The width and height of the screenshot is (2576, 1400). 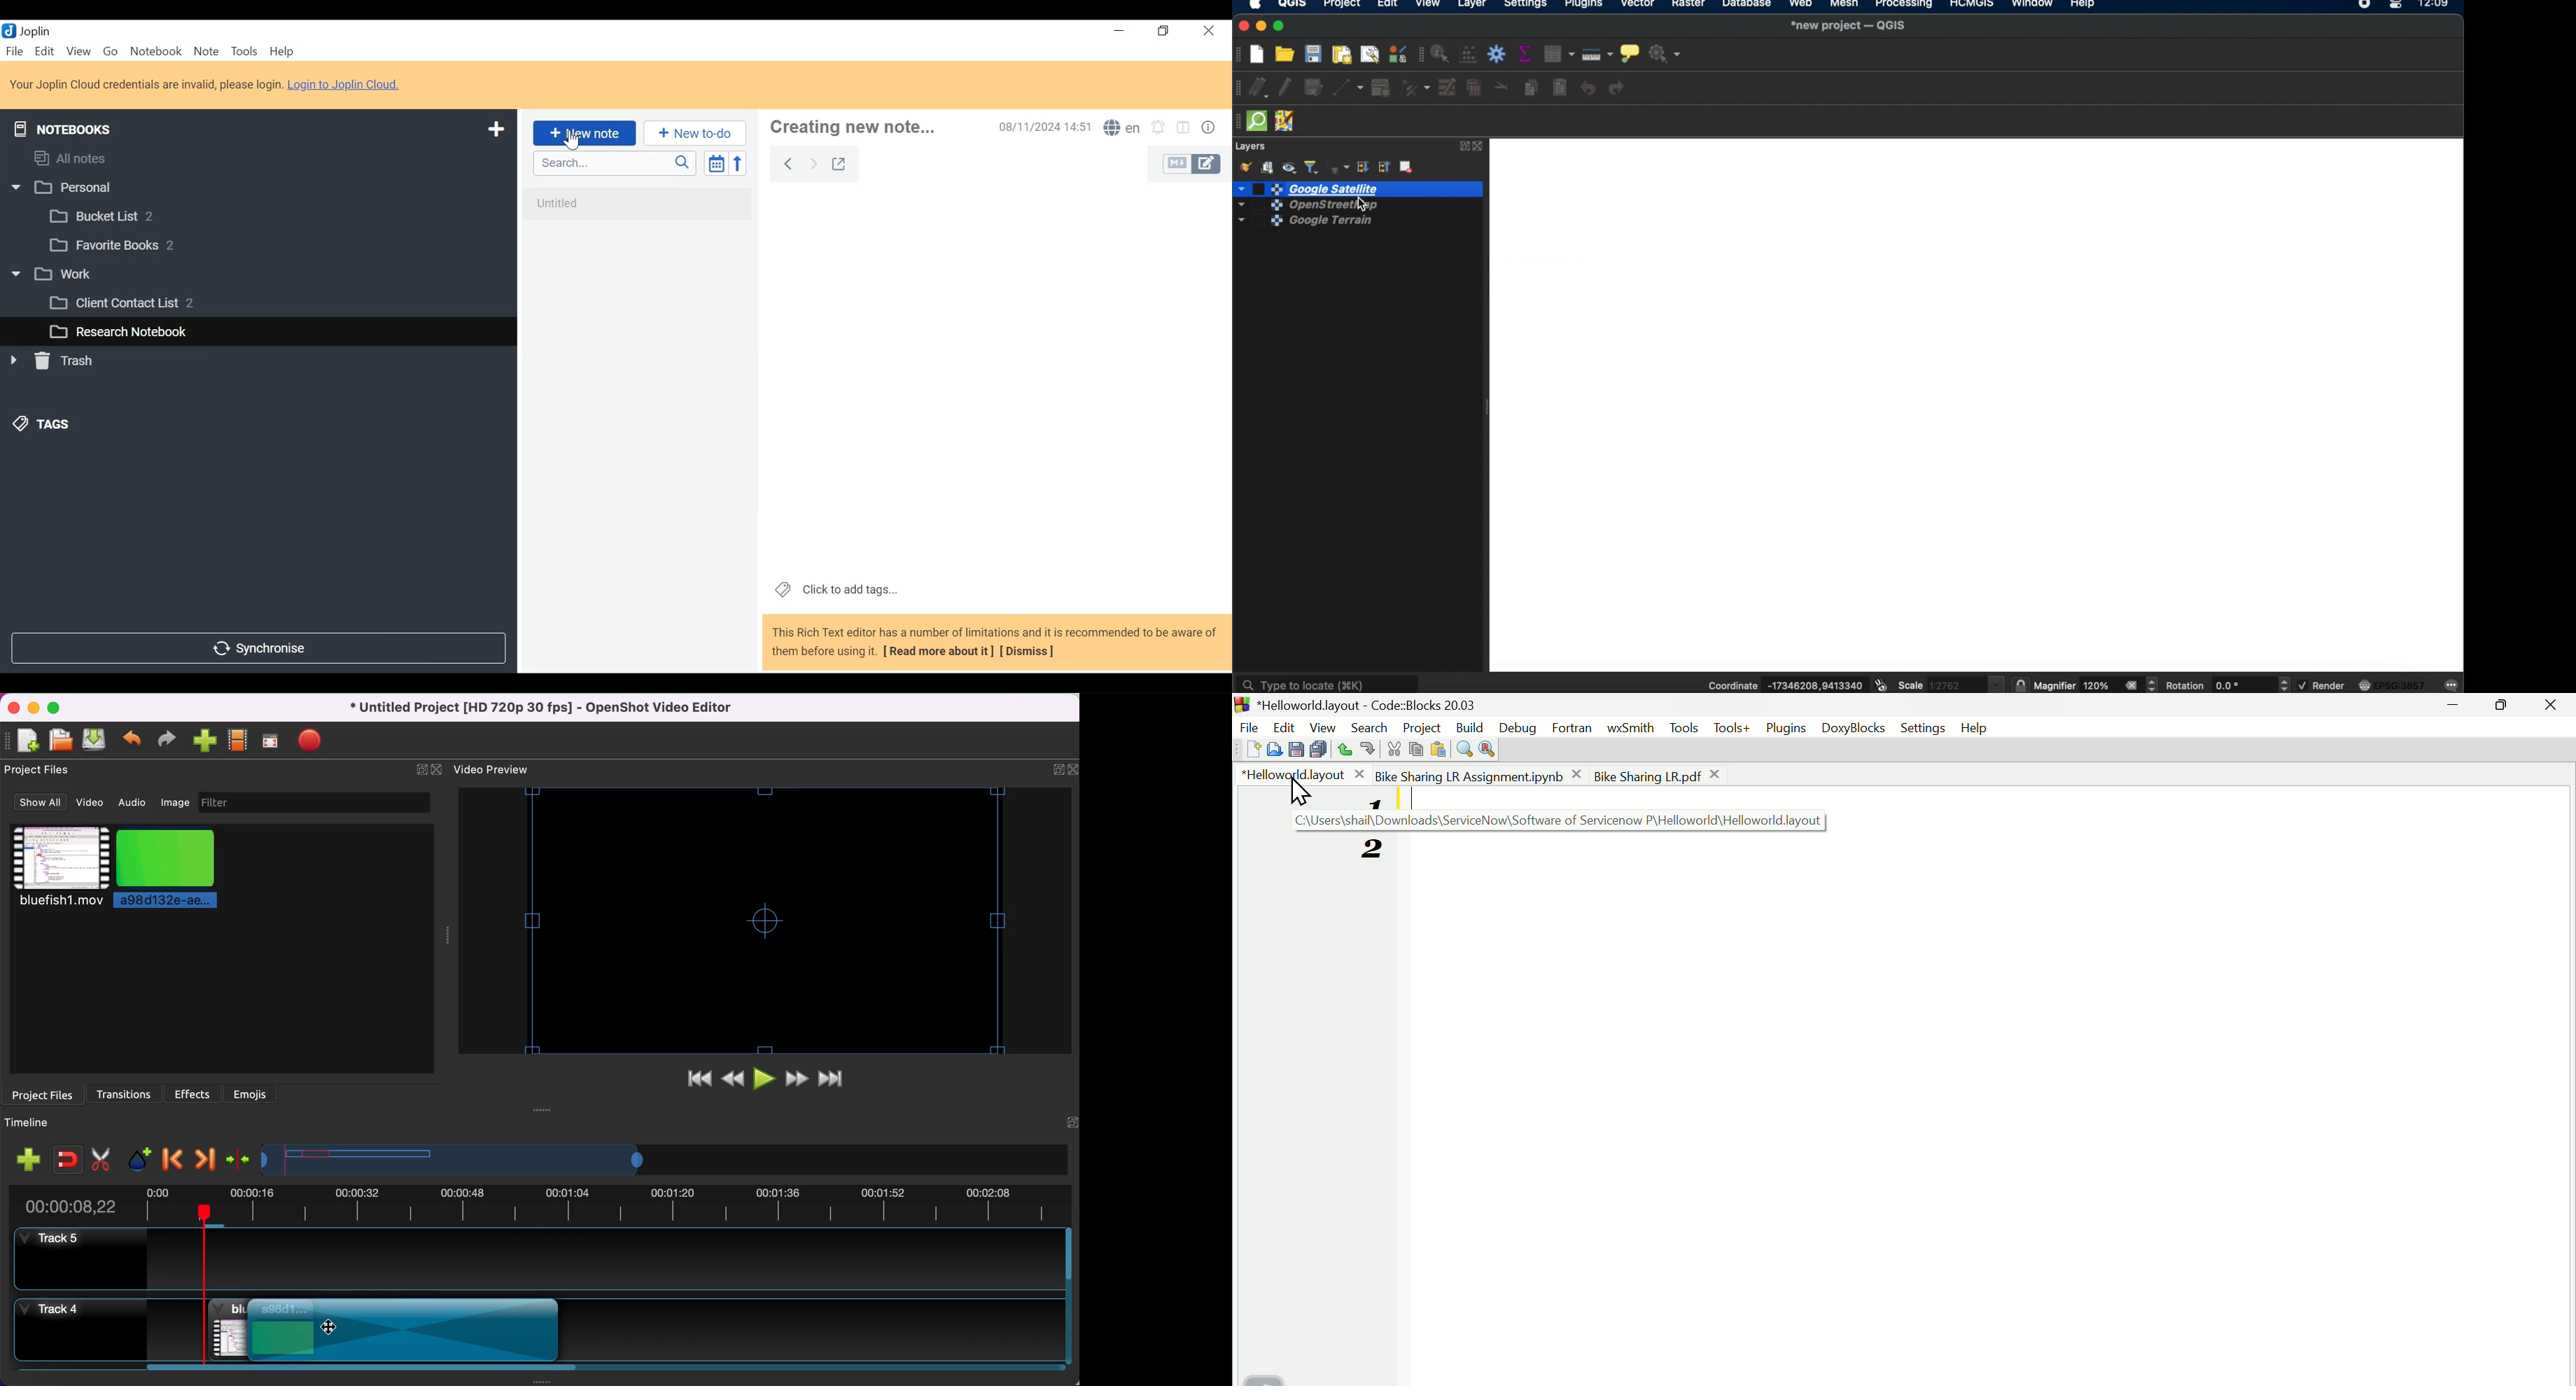 I want to click on paste features, so click(x=1561, y=88).